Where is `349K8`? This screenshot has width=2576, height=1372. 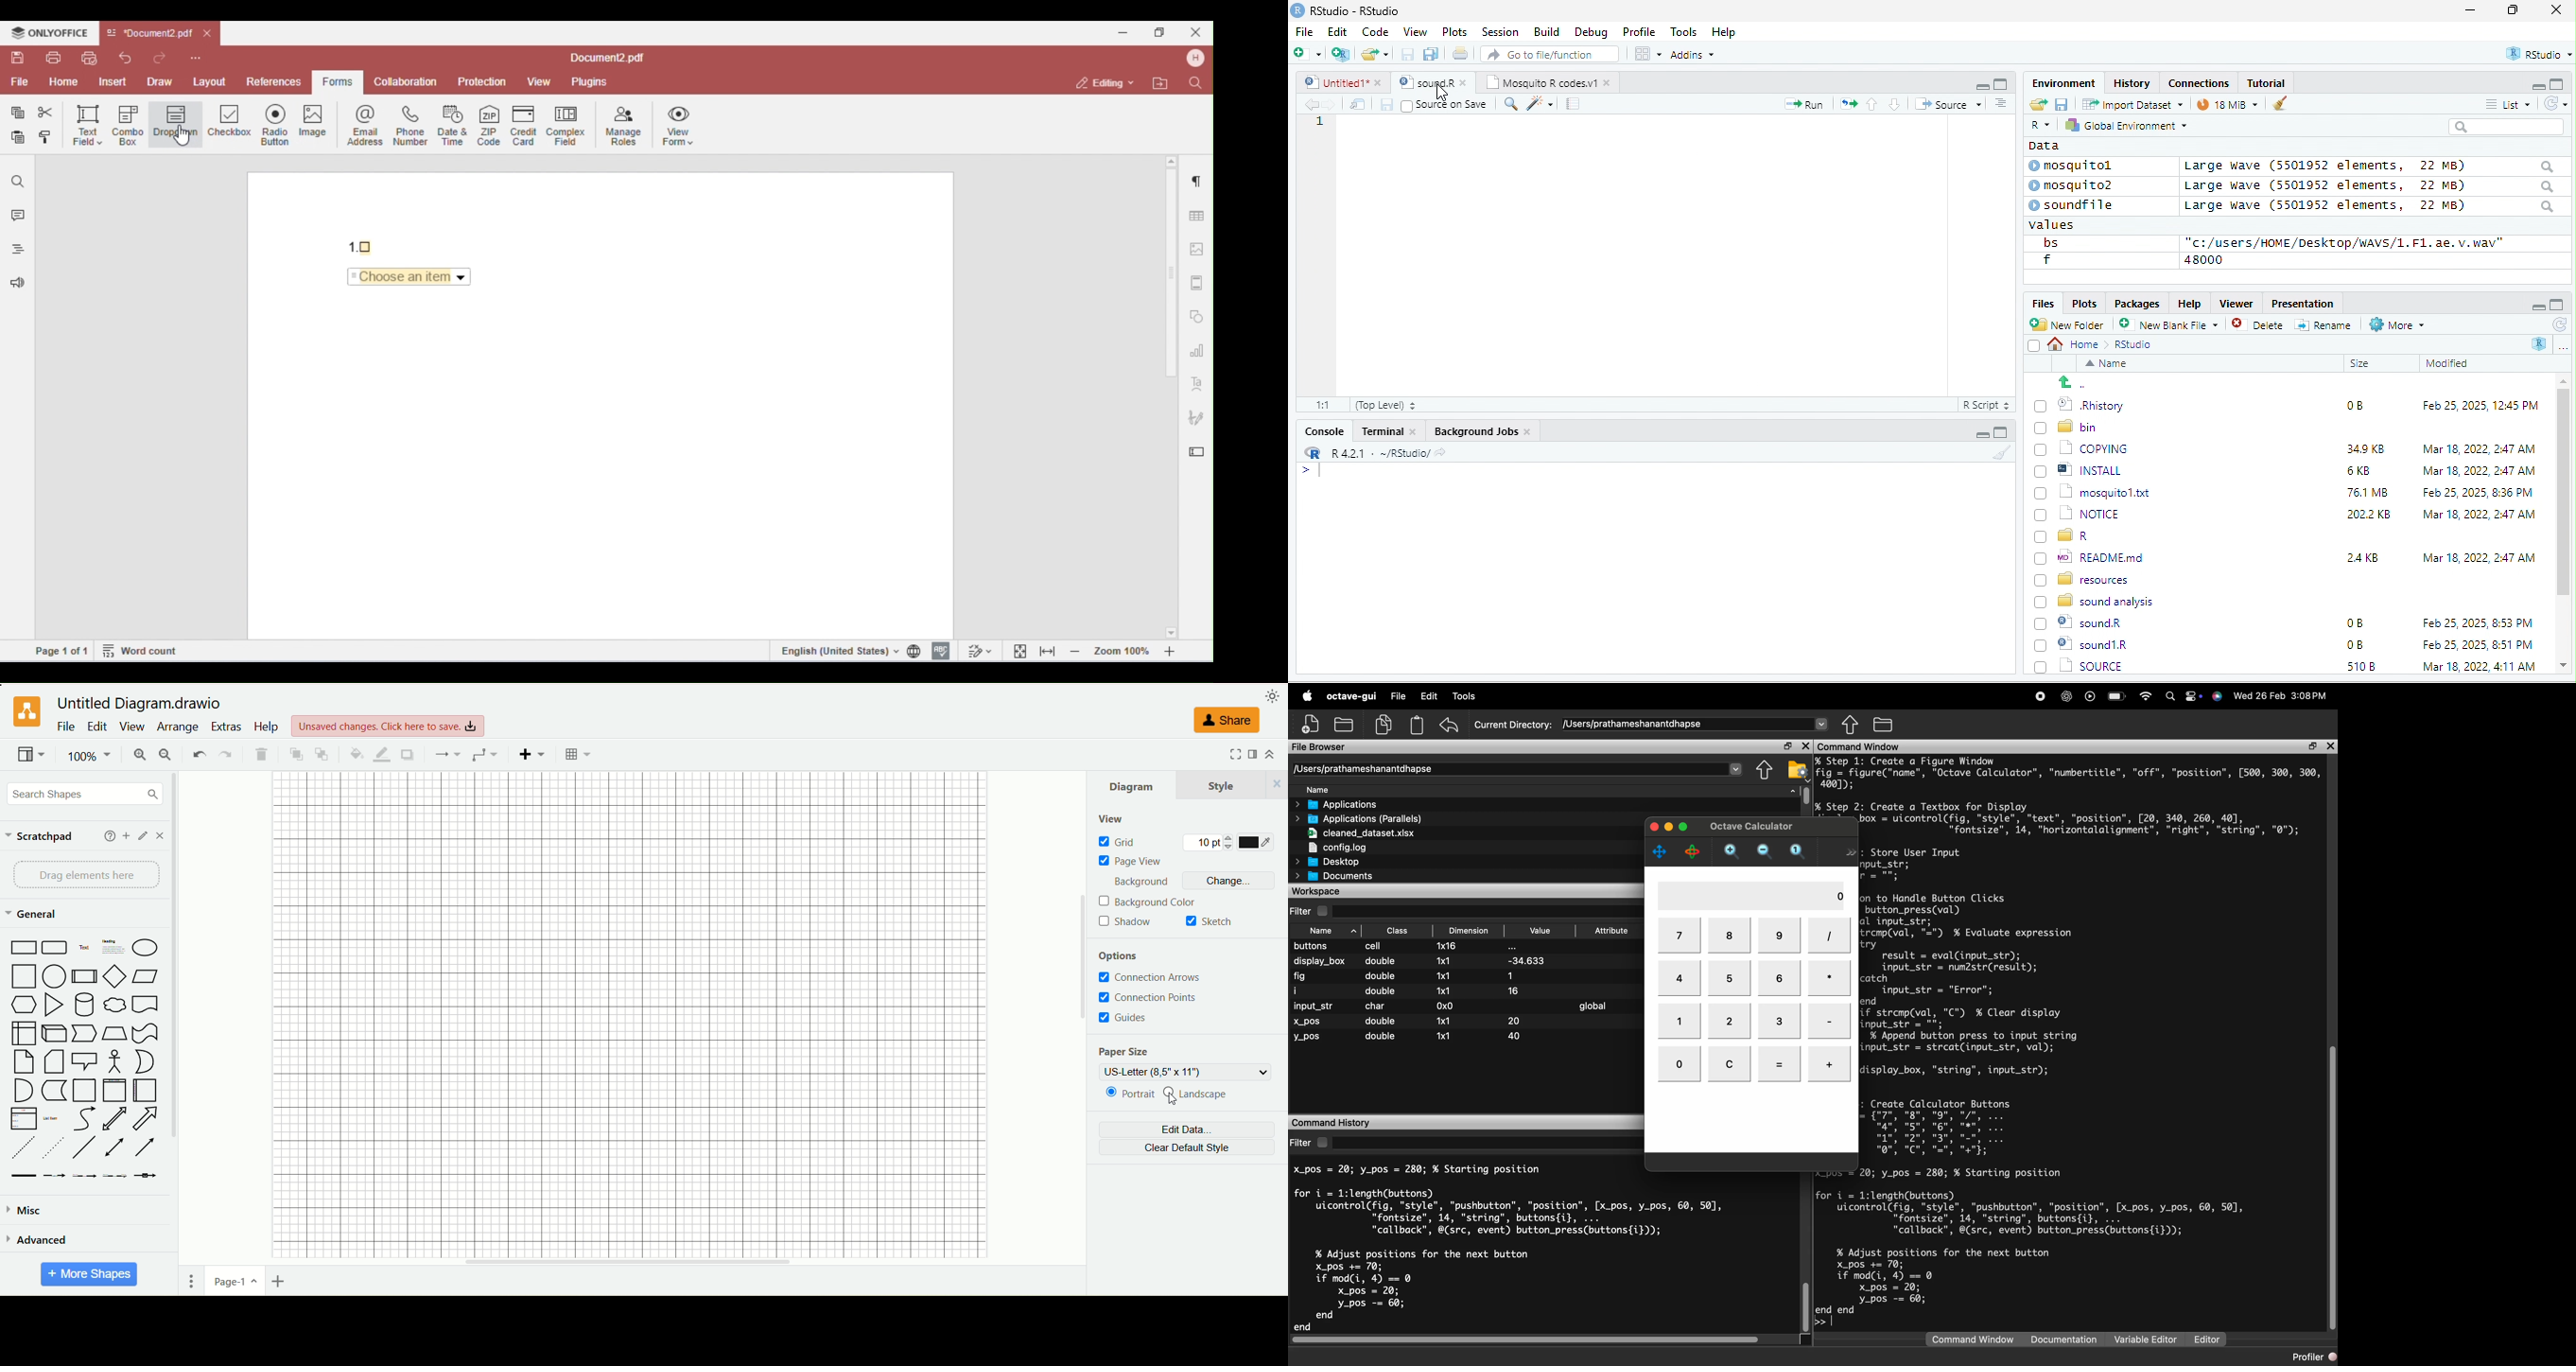
349K8 is located at coordinates (2366, 449).